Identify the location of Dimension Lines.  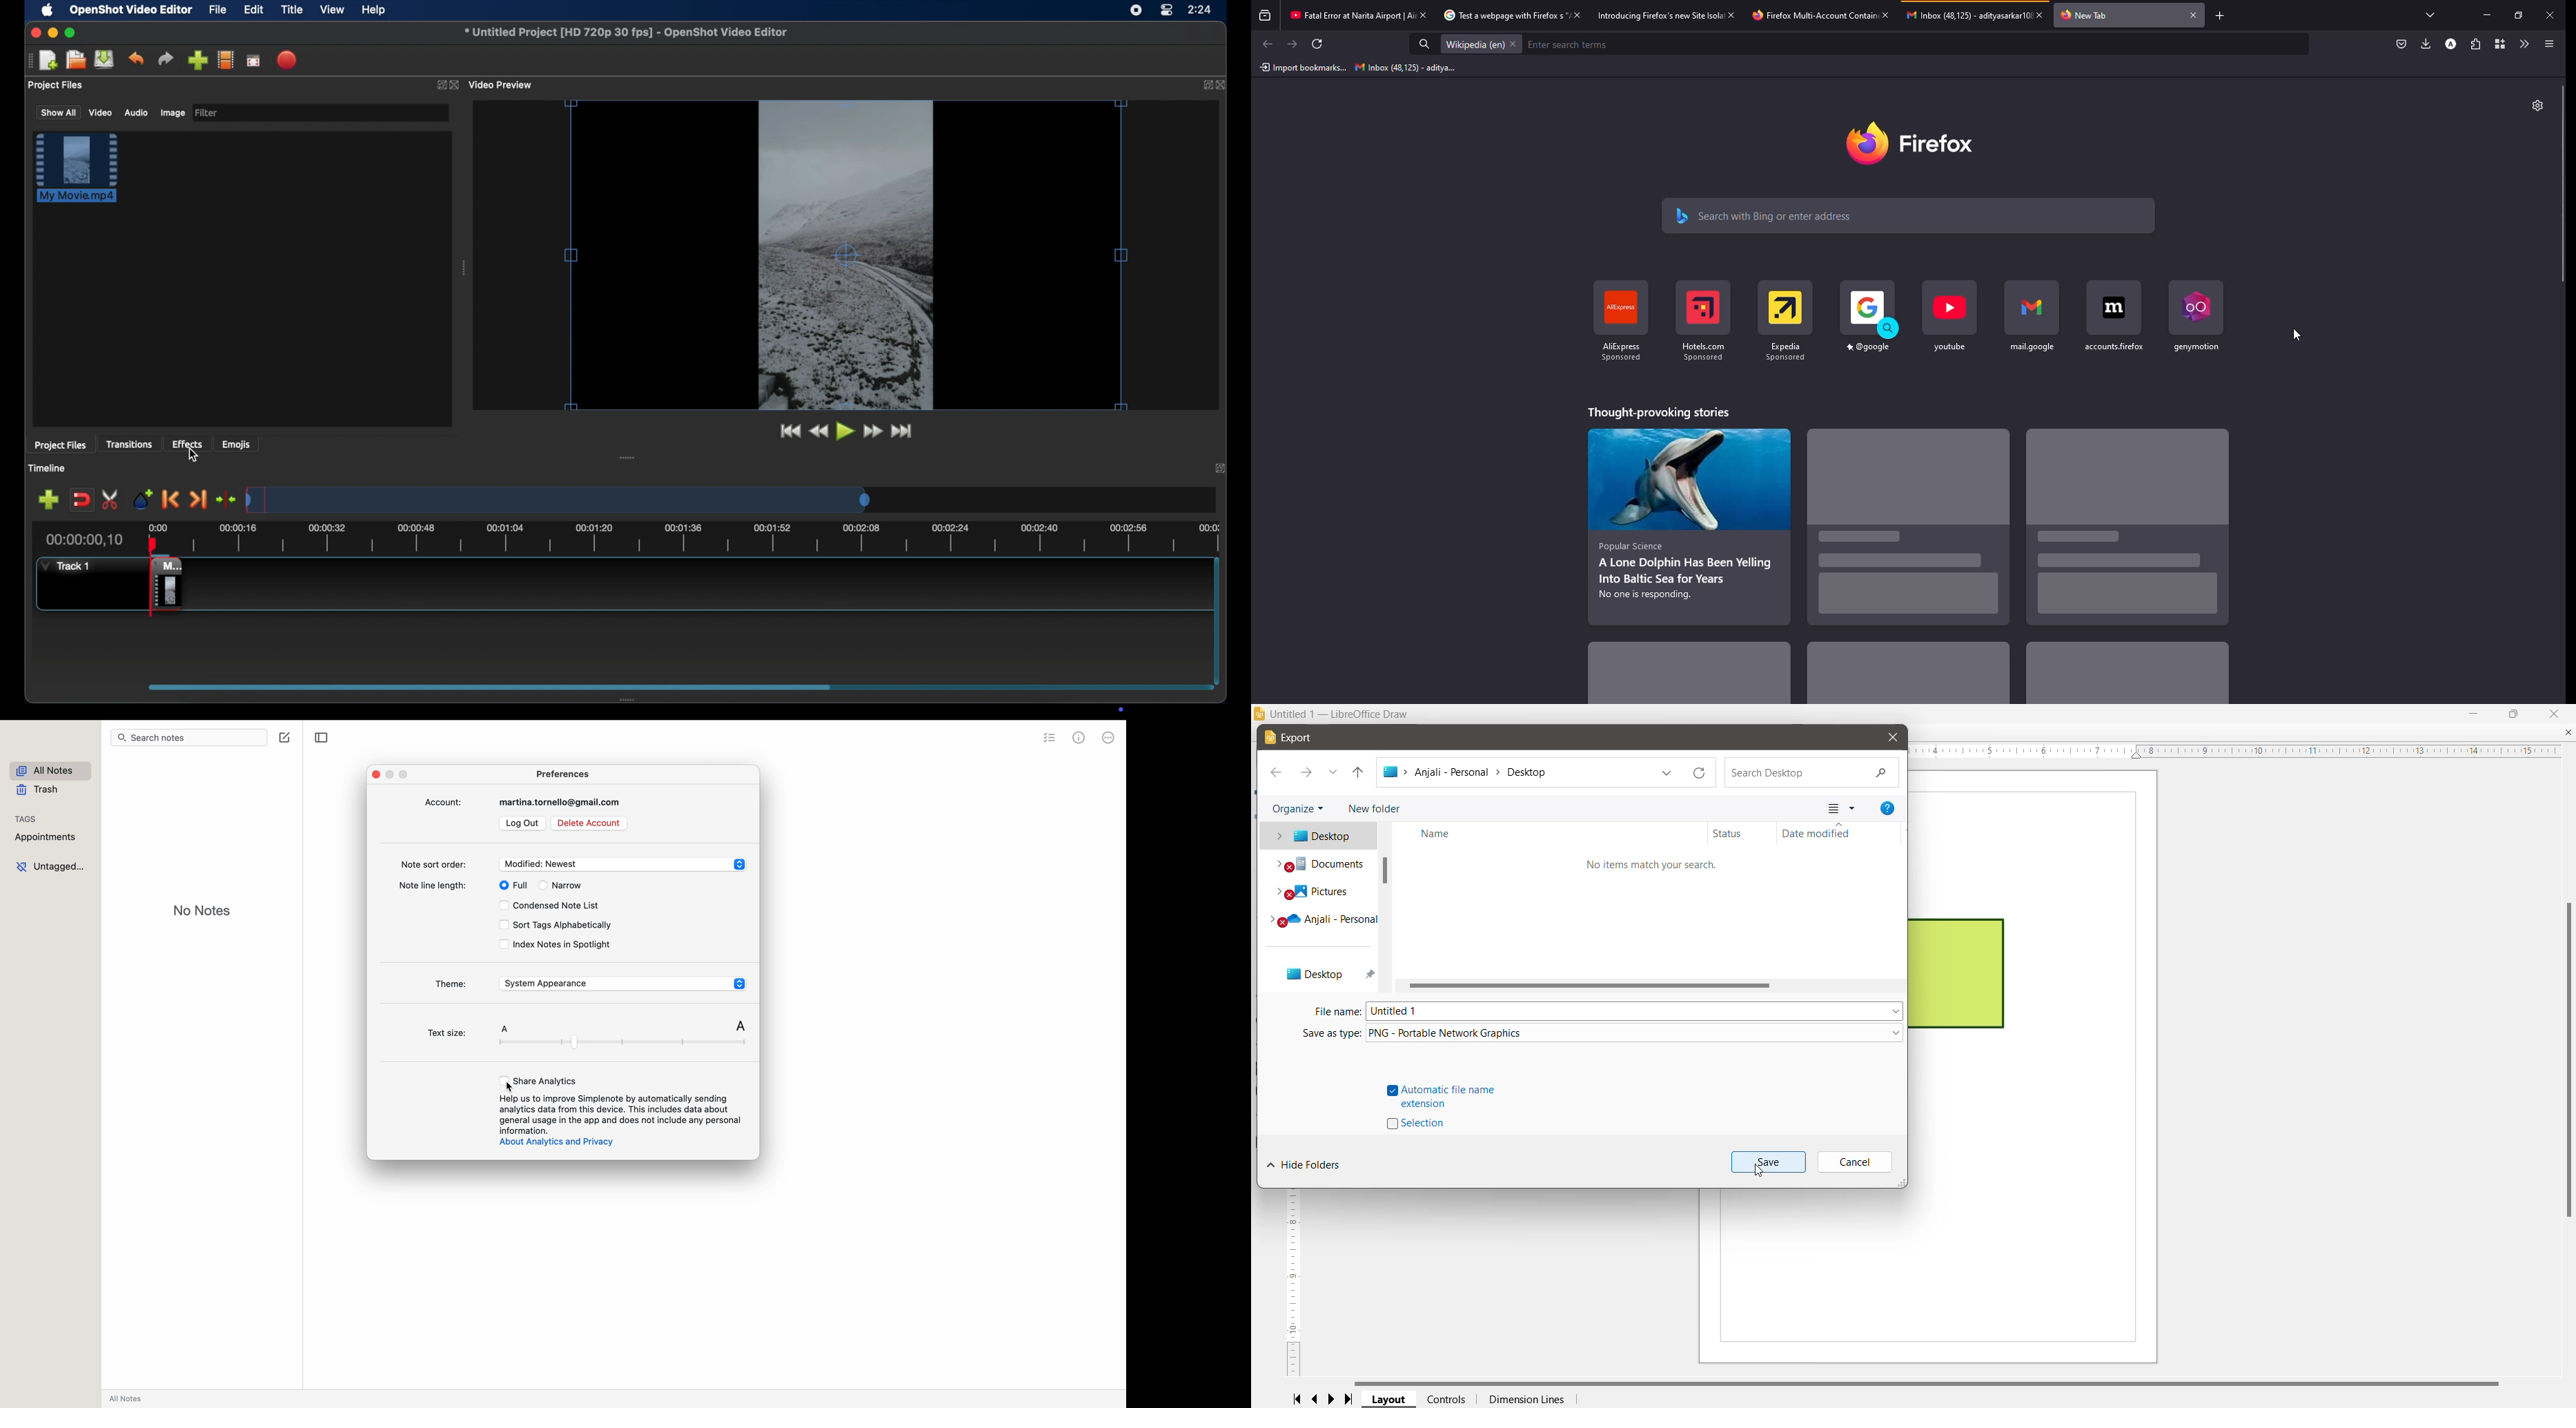
(1526, 1400).